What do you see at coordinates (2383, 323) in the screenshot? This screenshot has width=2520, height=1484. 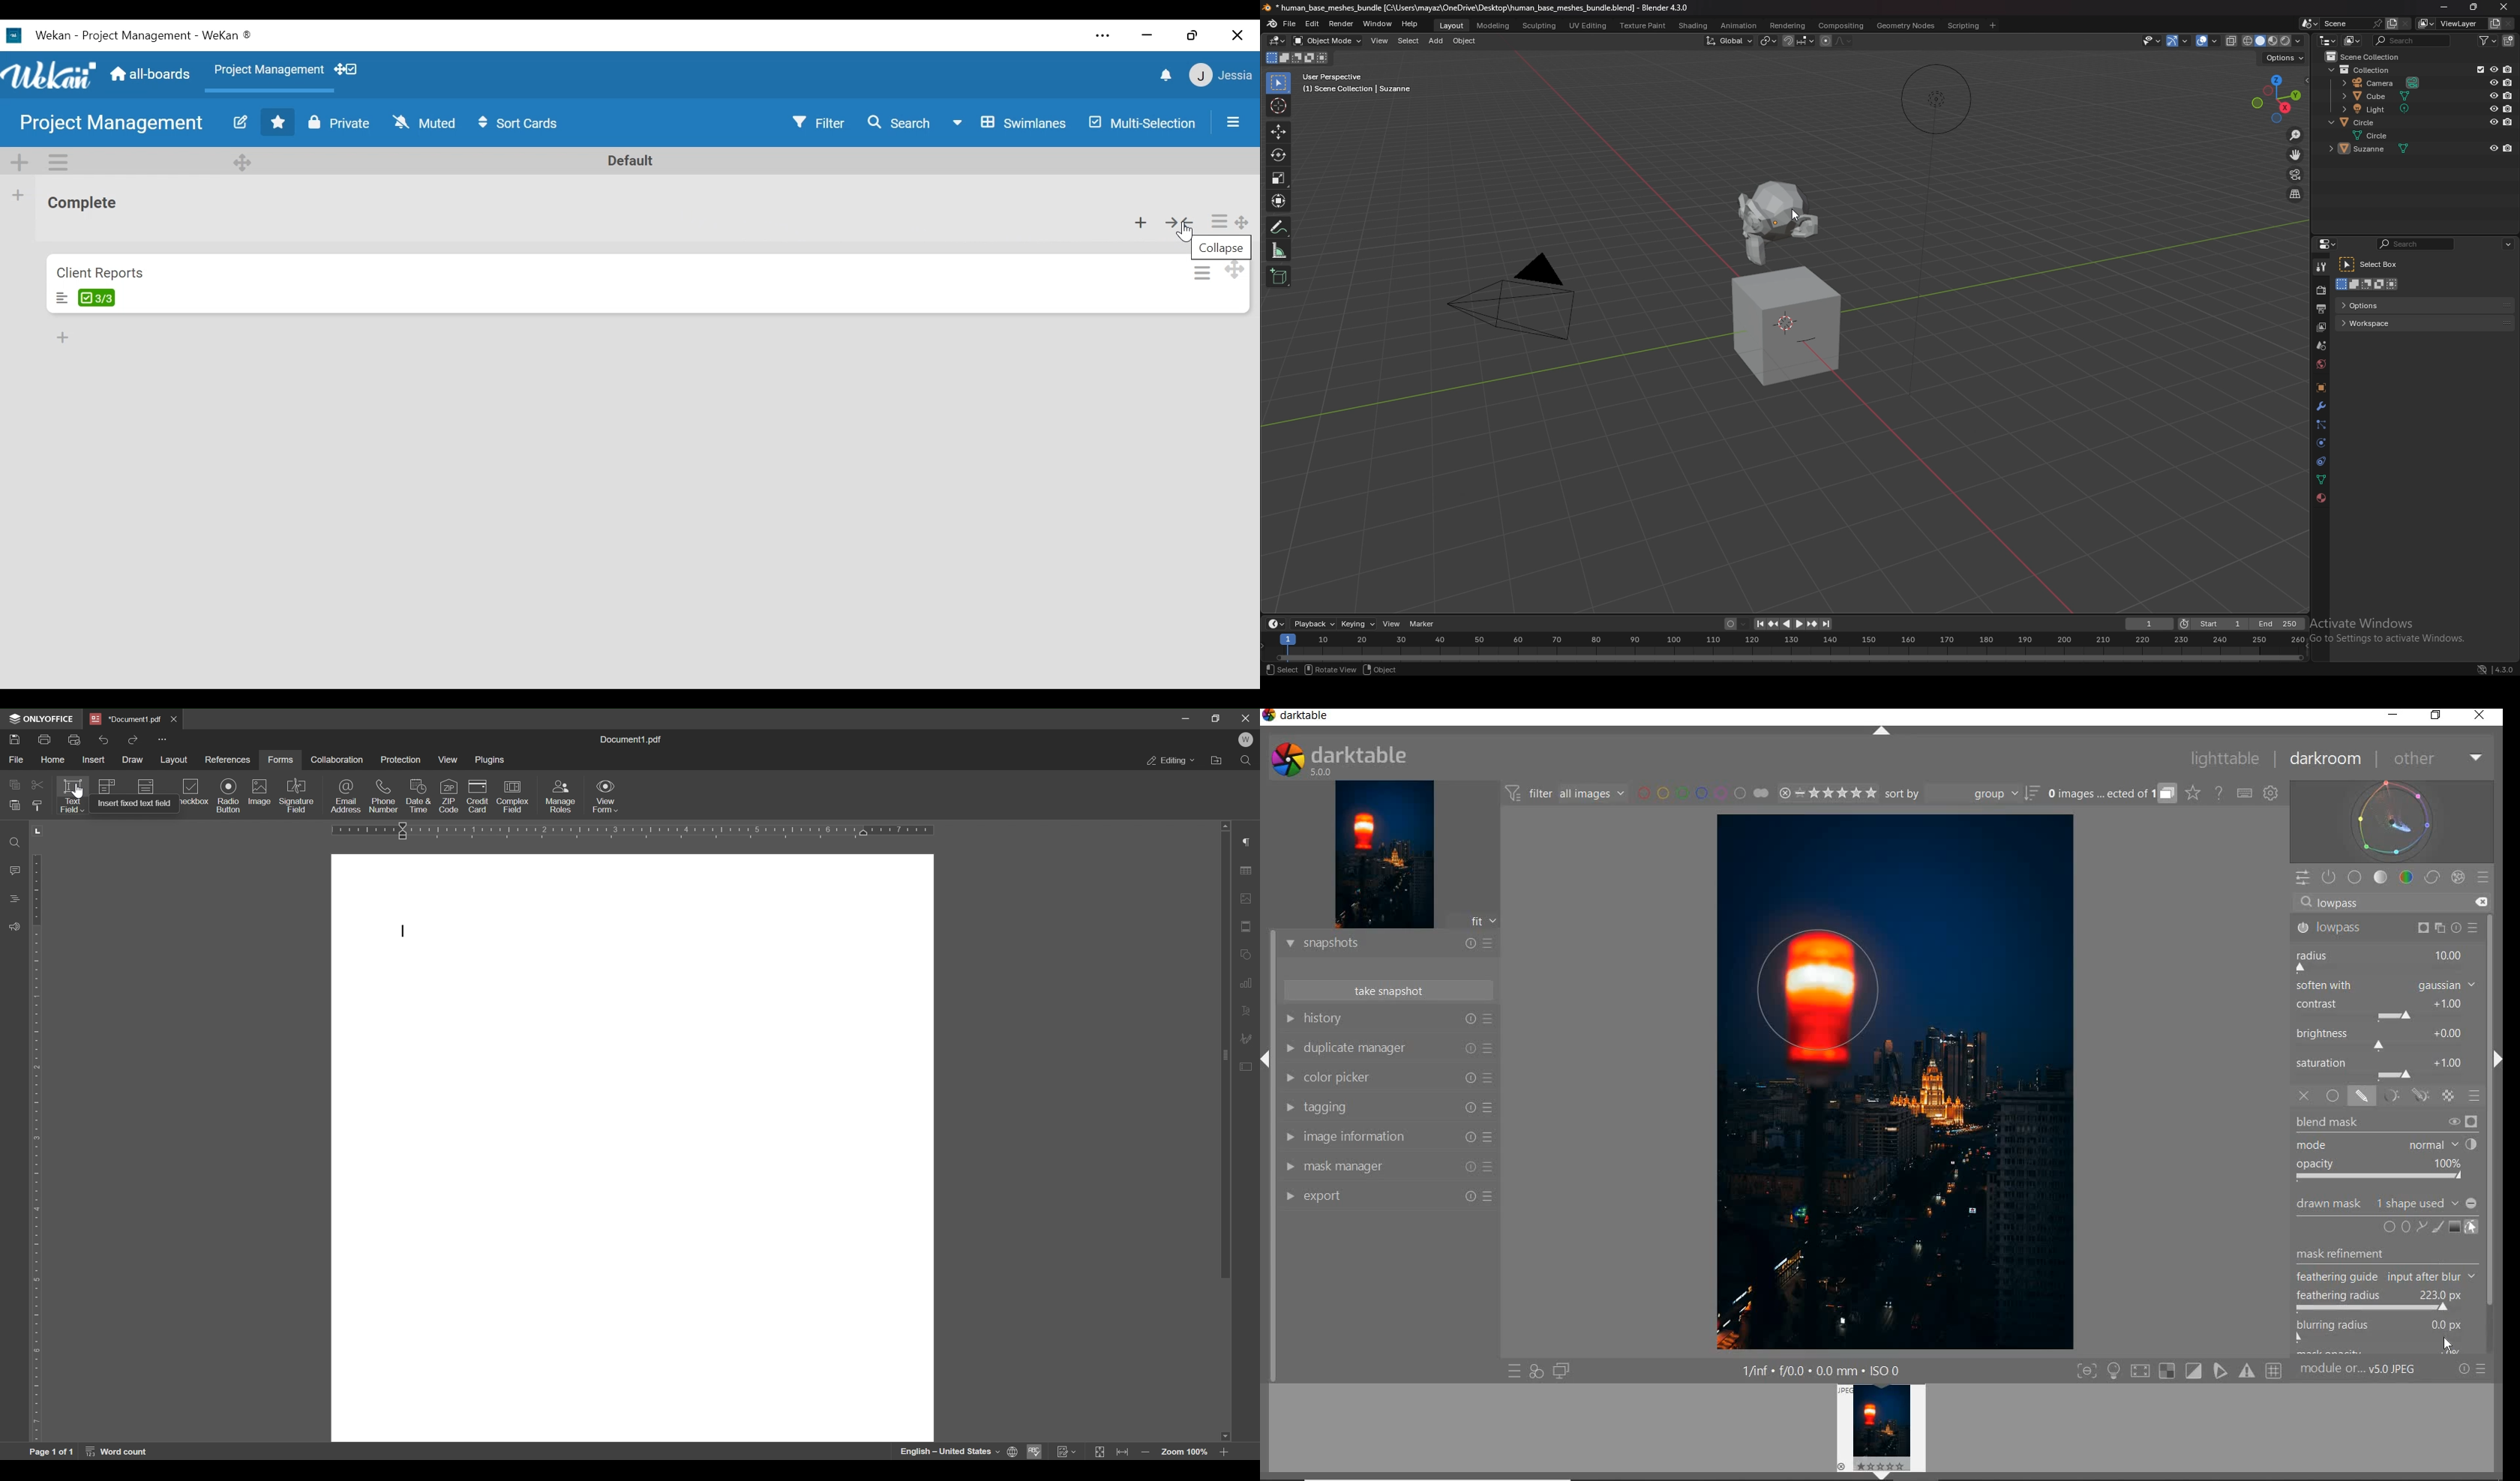 I see `workspace` at bounding box center [2383, 323].